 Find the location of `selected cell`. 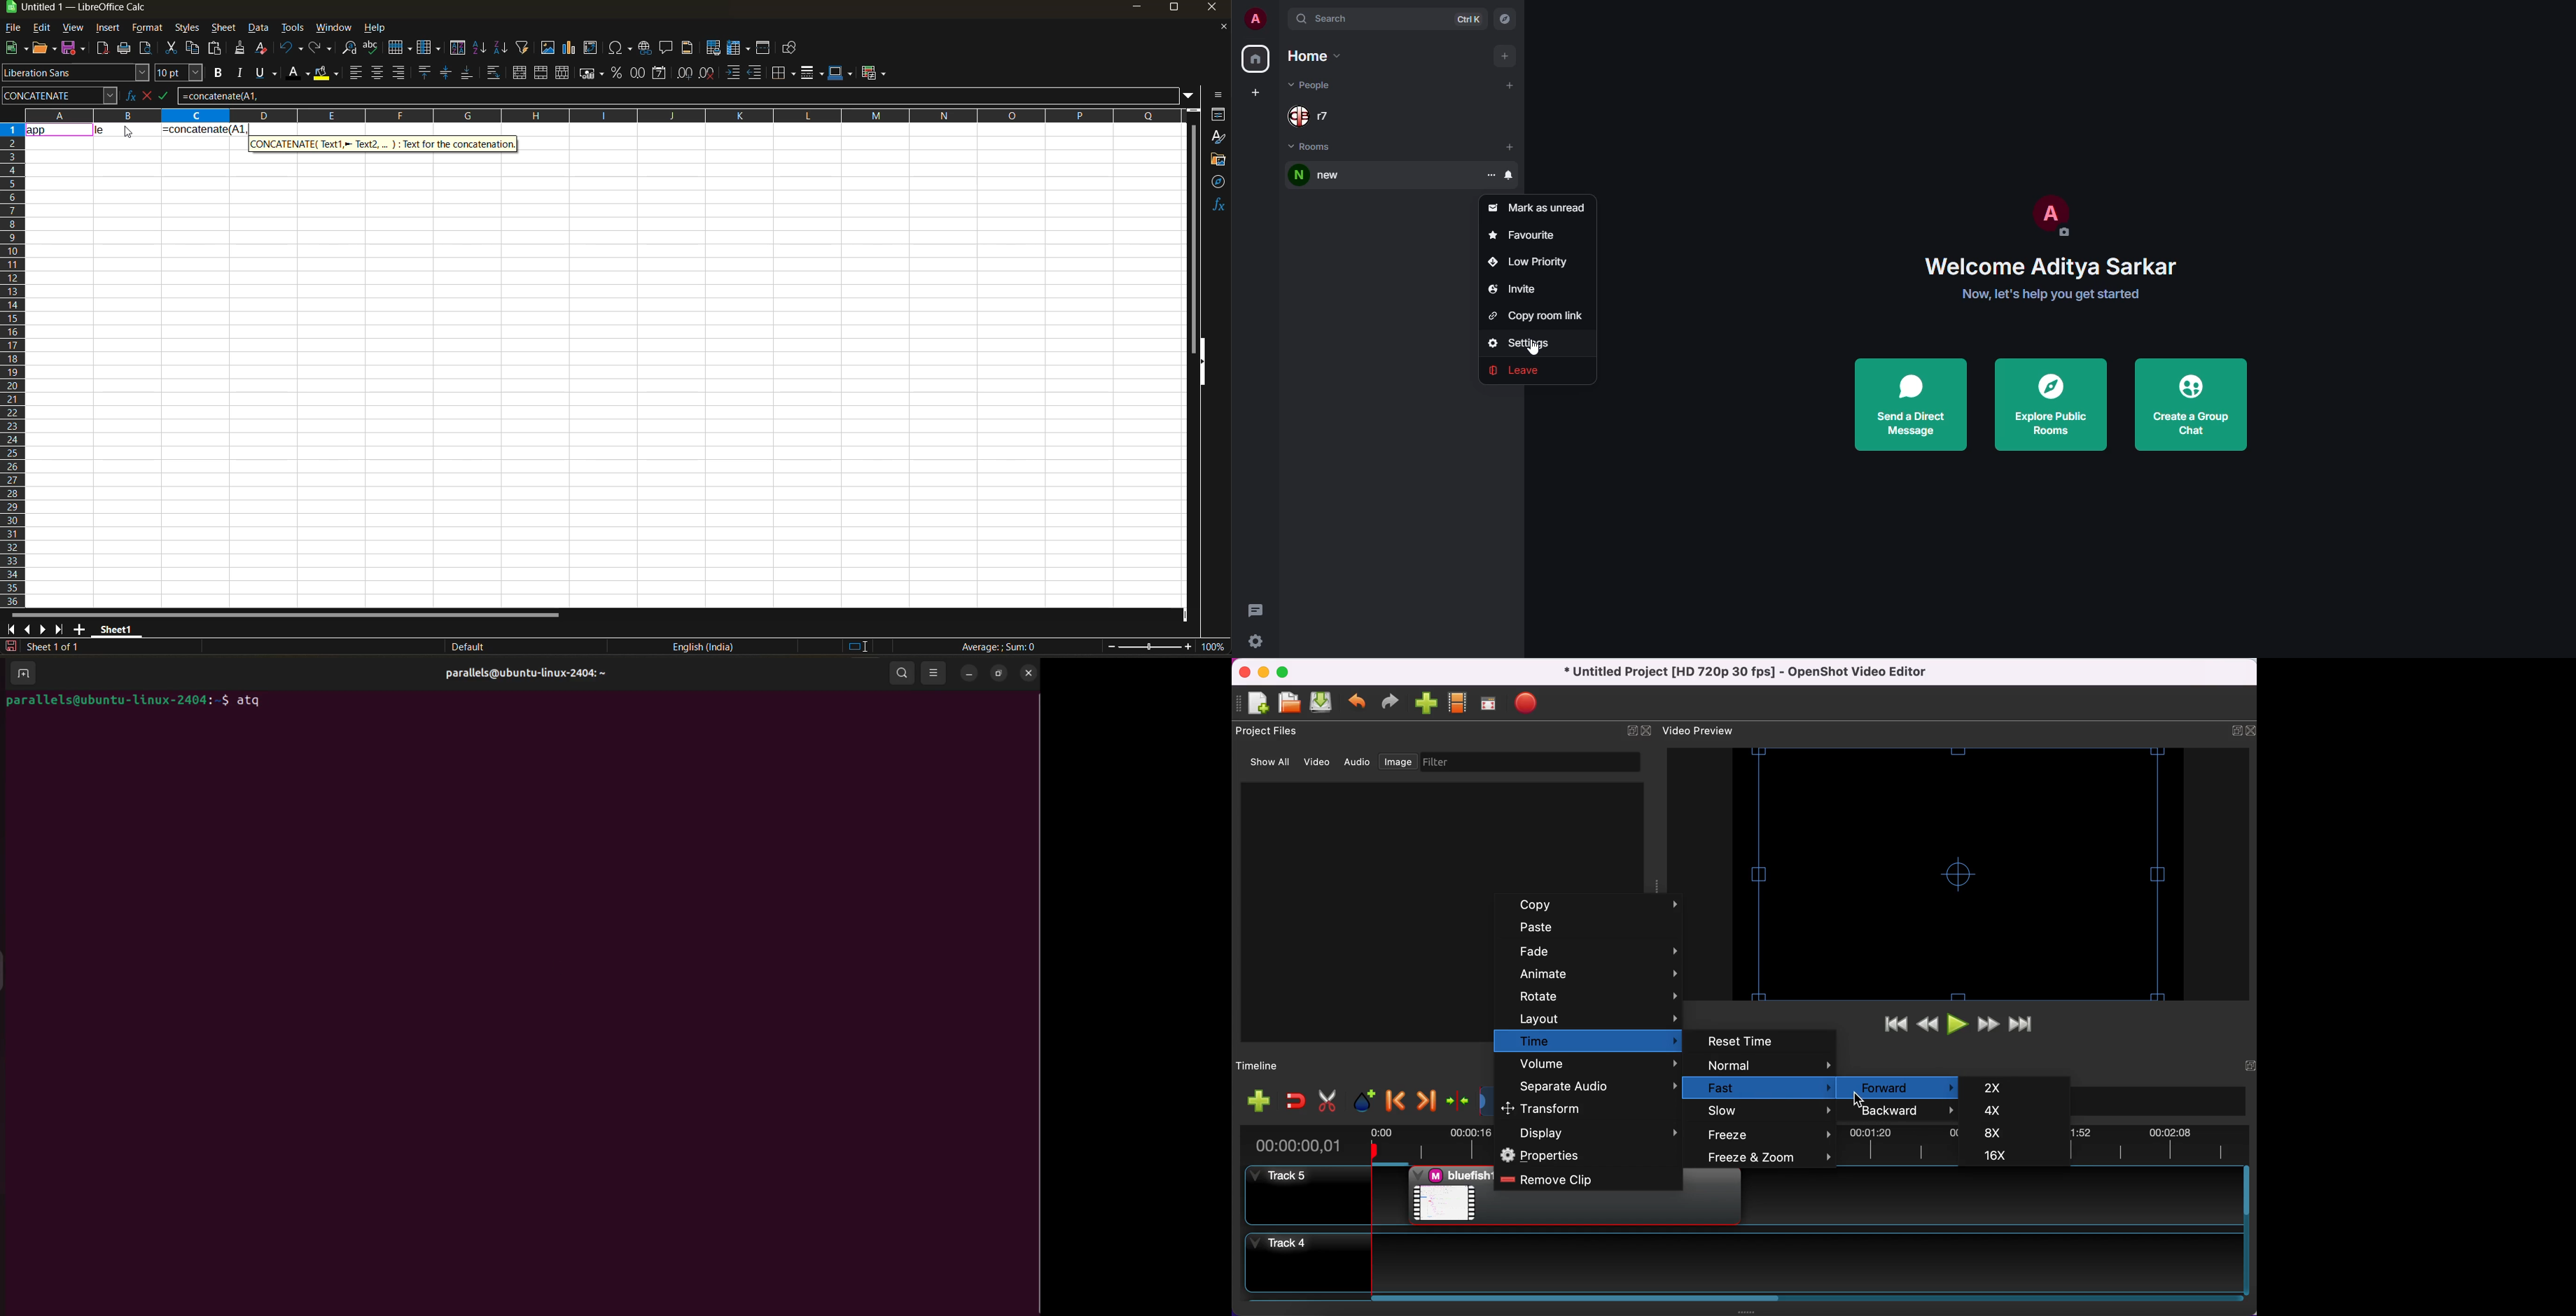

selected cell is located at coordinates (58, 128).